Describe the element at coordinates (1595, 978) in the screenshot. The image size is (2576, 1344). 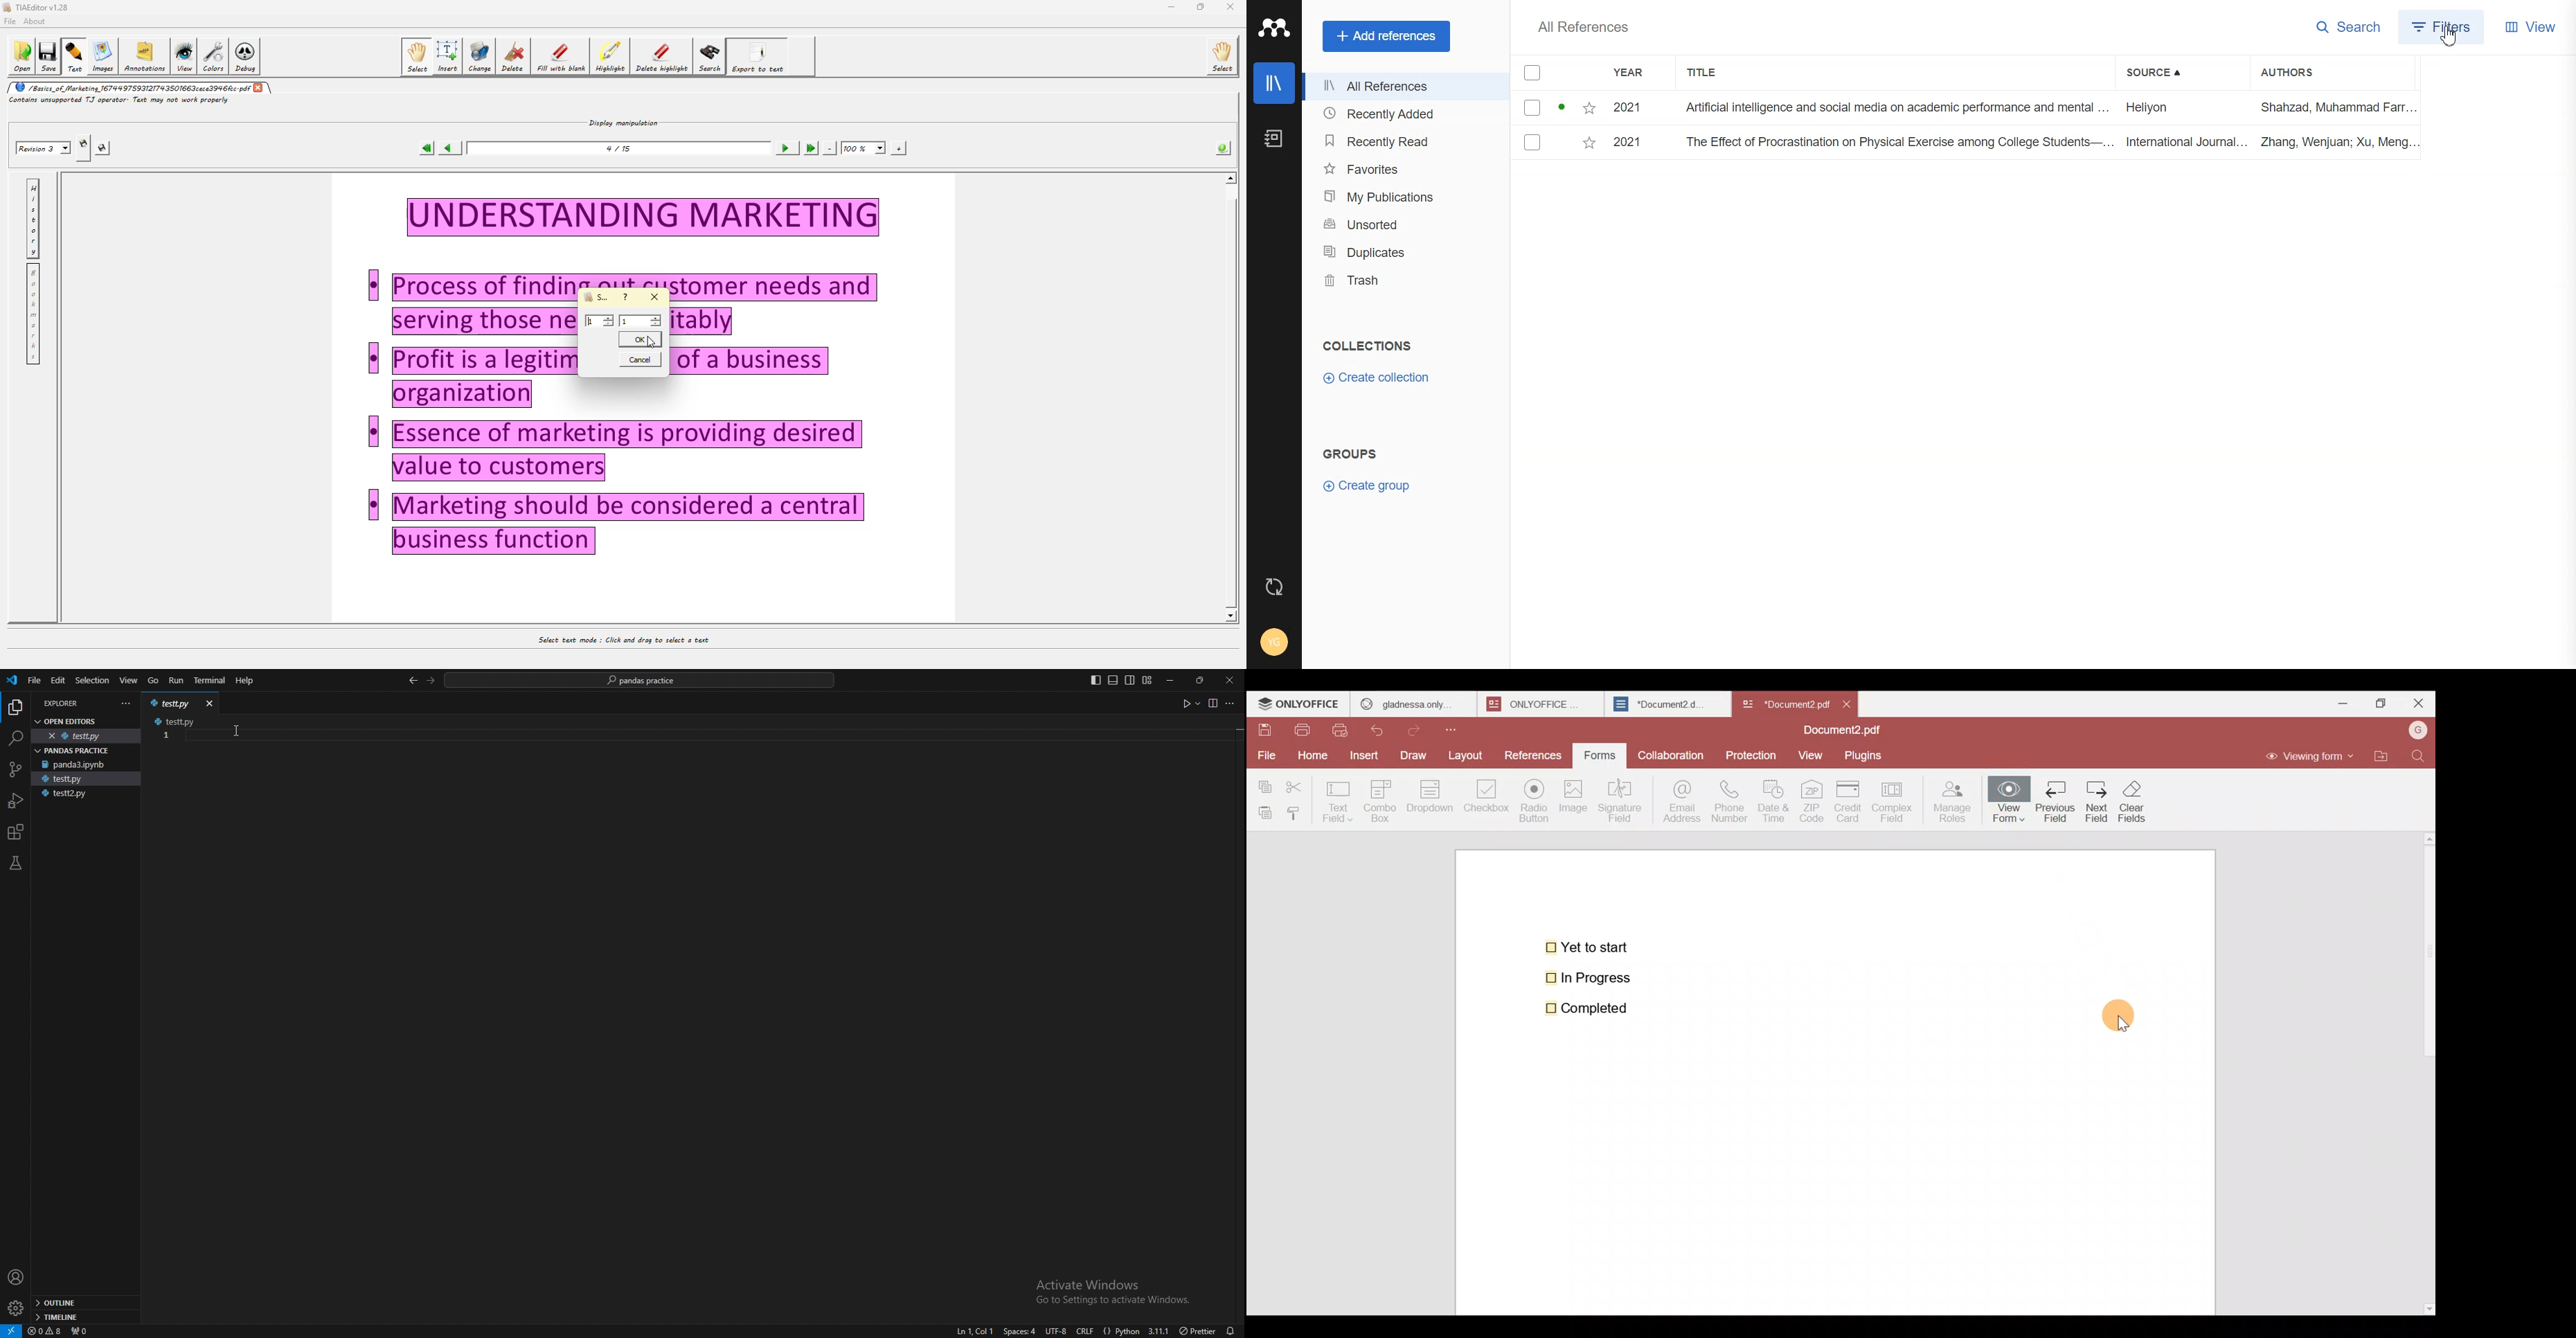
I see `In Progress` at that location.